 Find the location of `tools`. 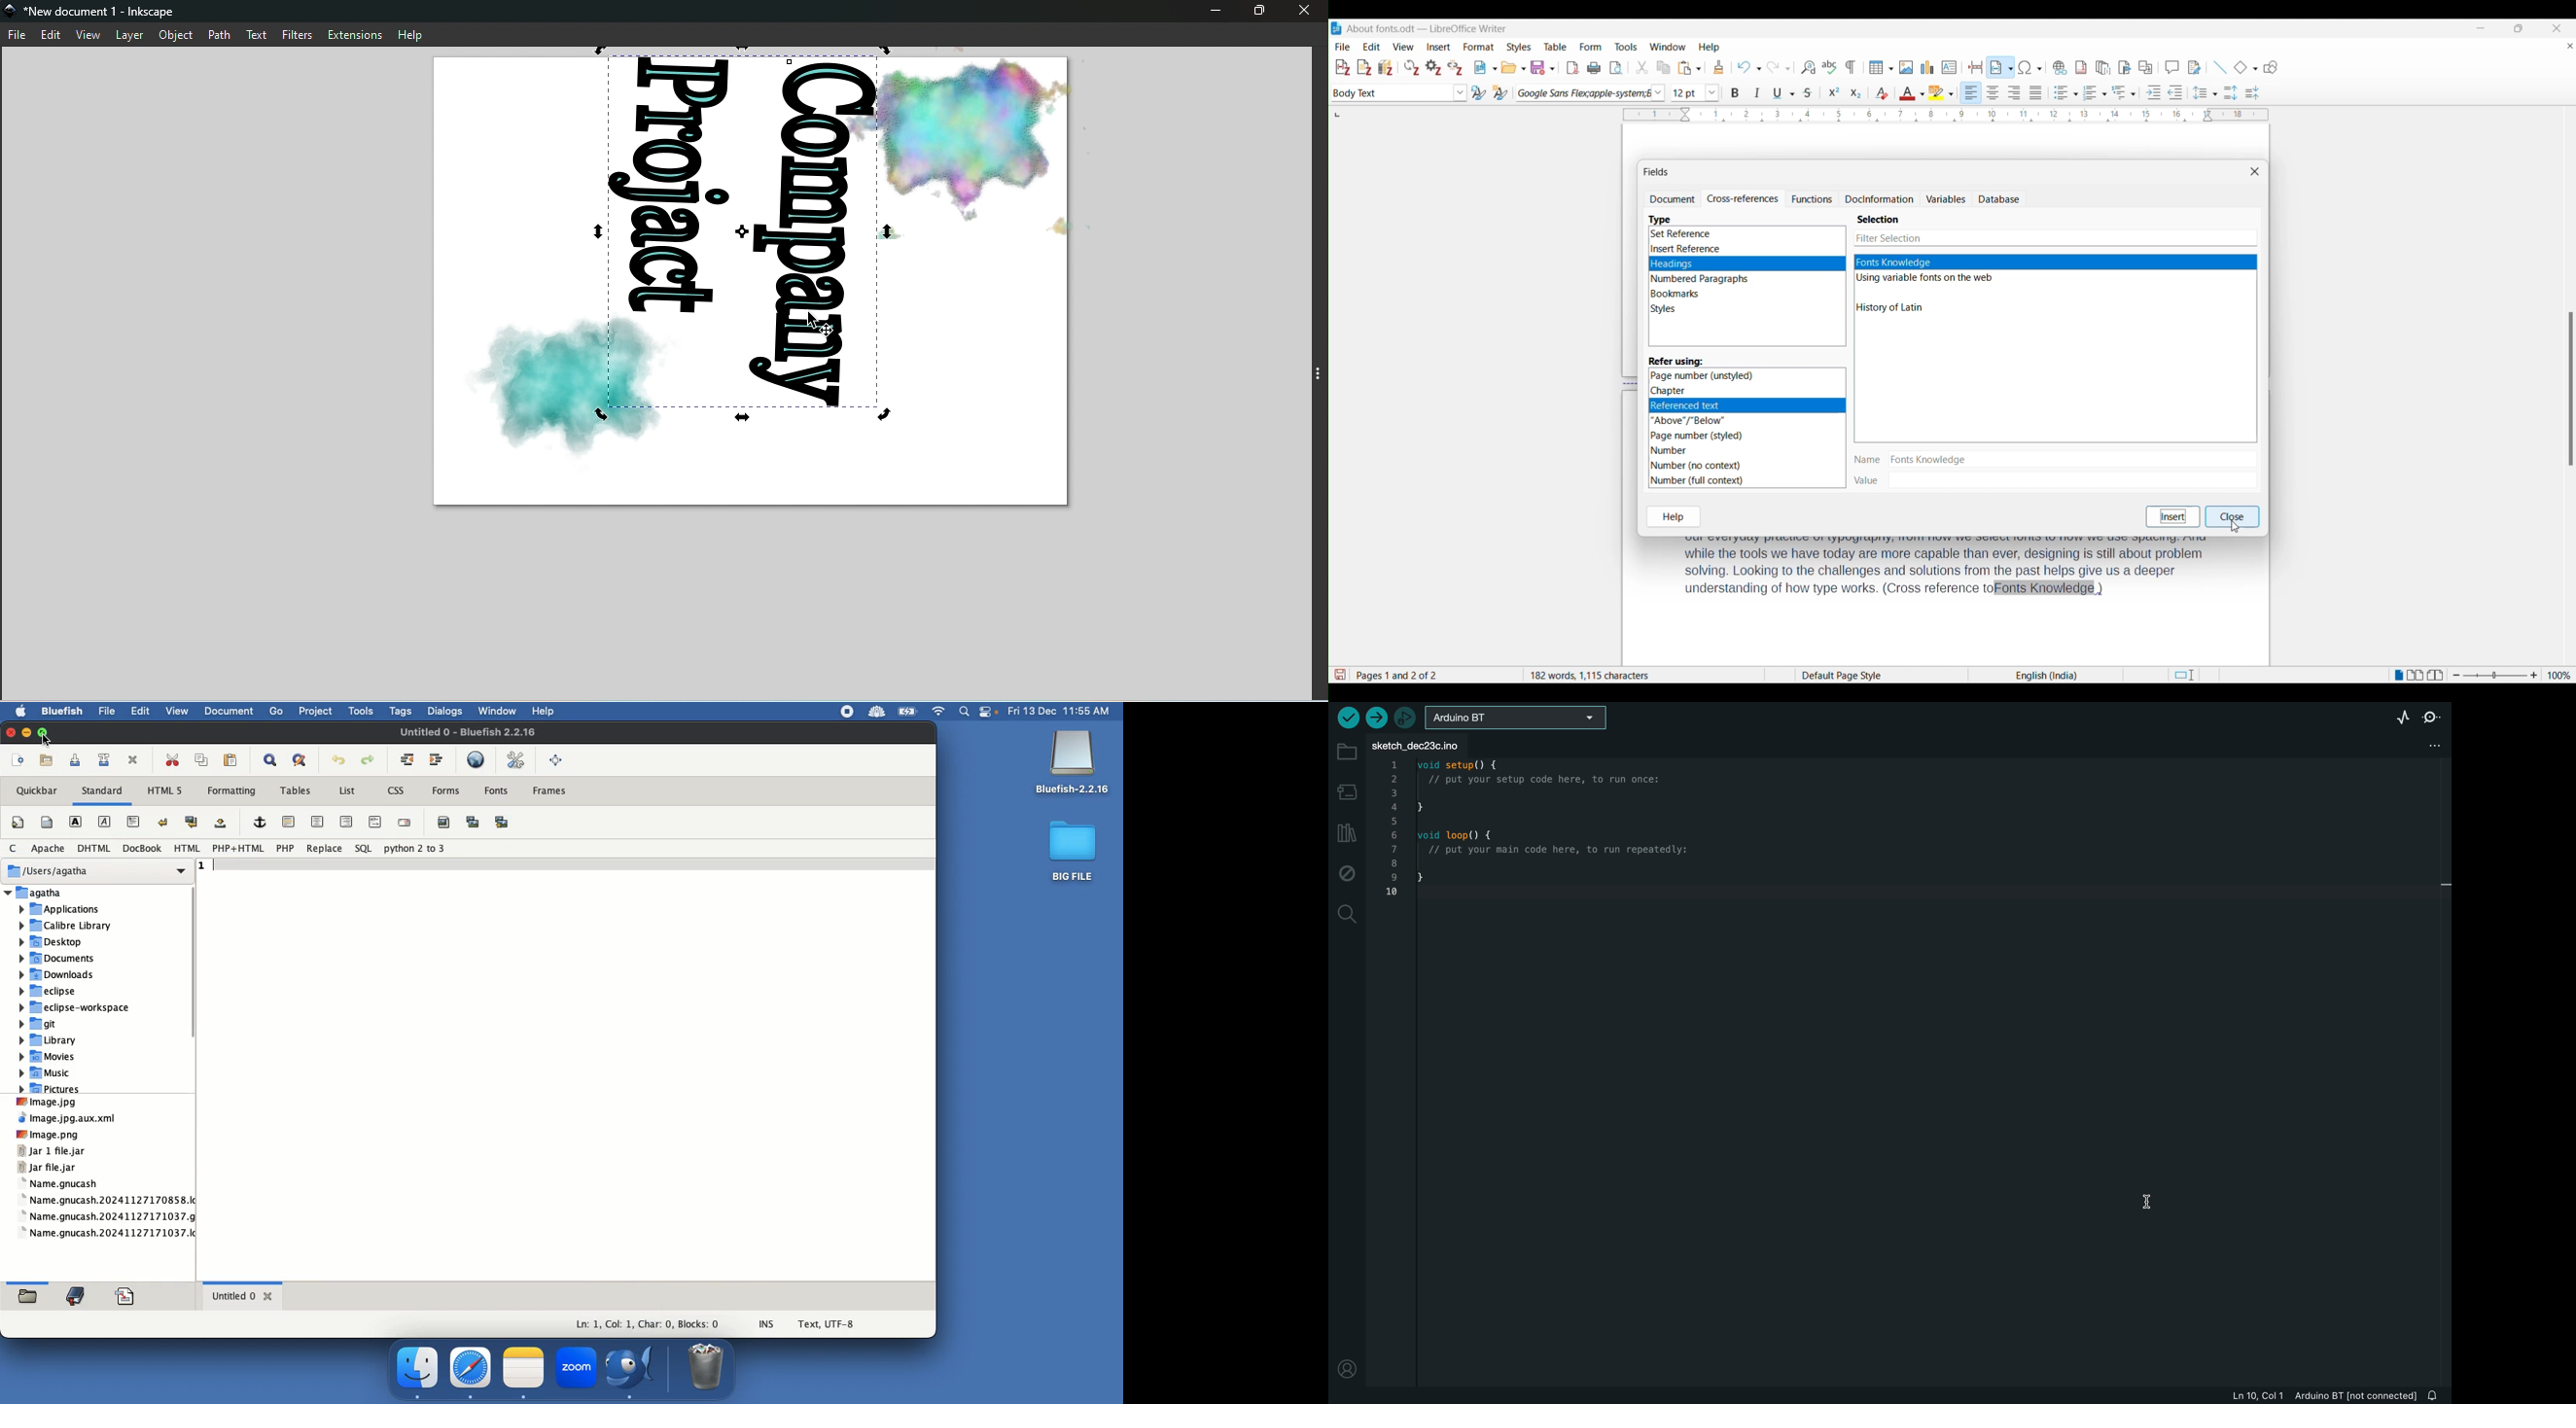

tools is located at coordinates (358, 713).